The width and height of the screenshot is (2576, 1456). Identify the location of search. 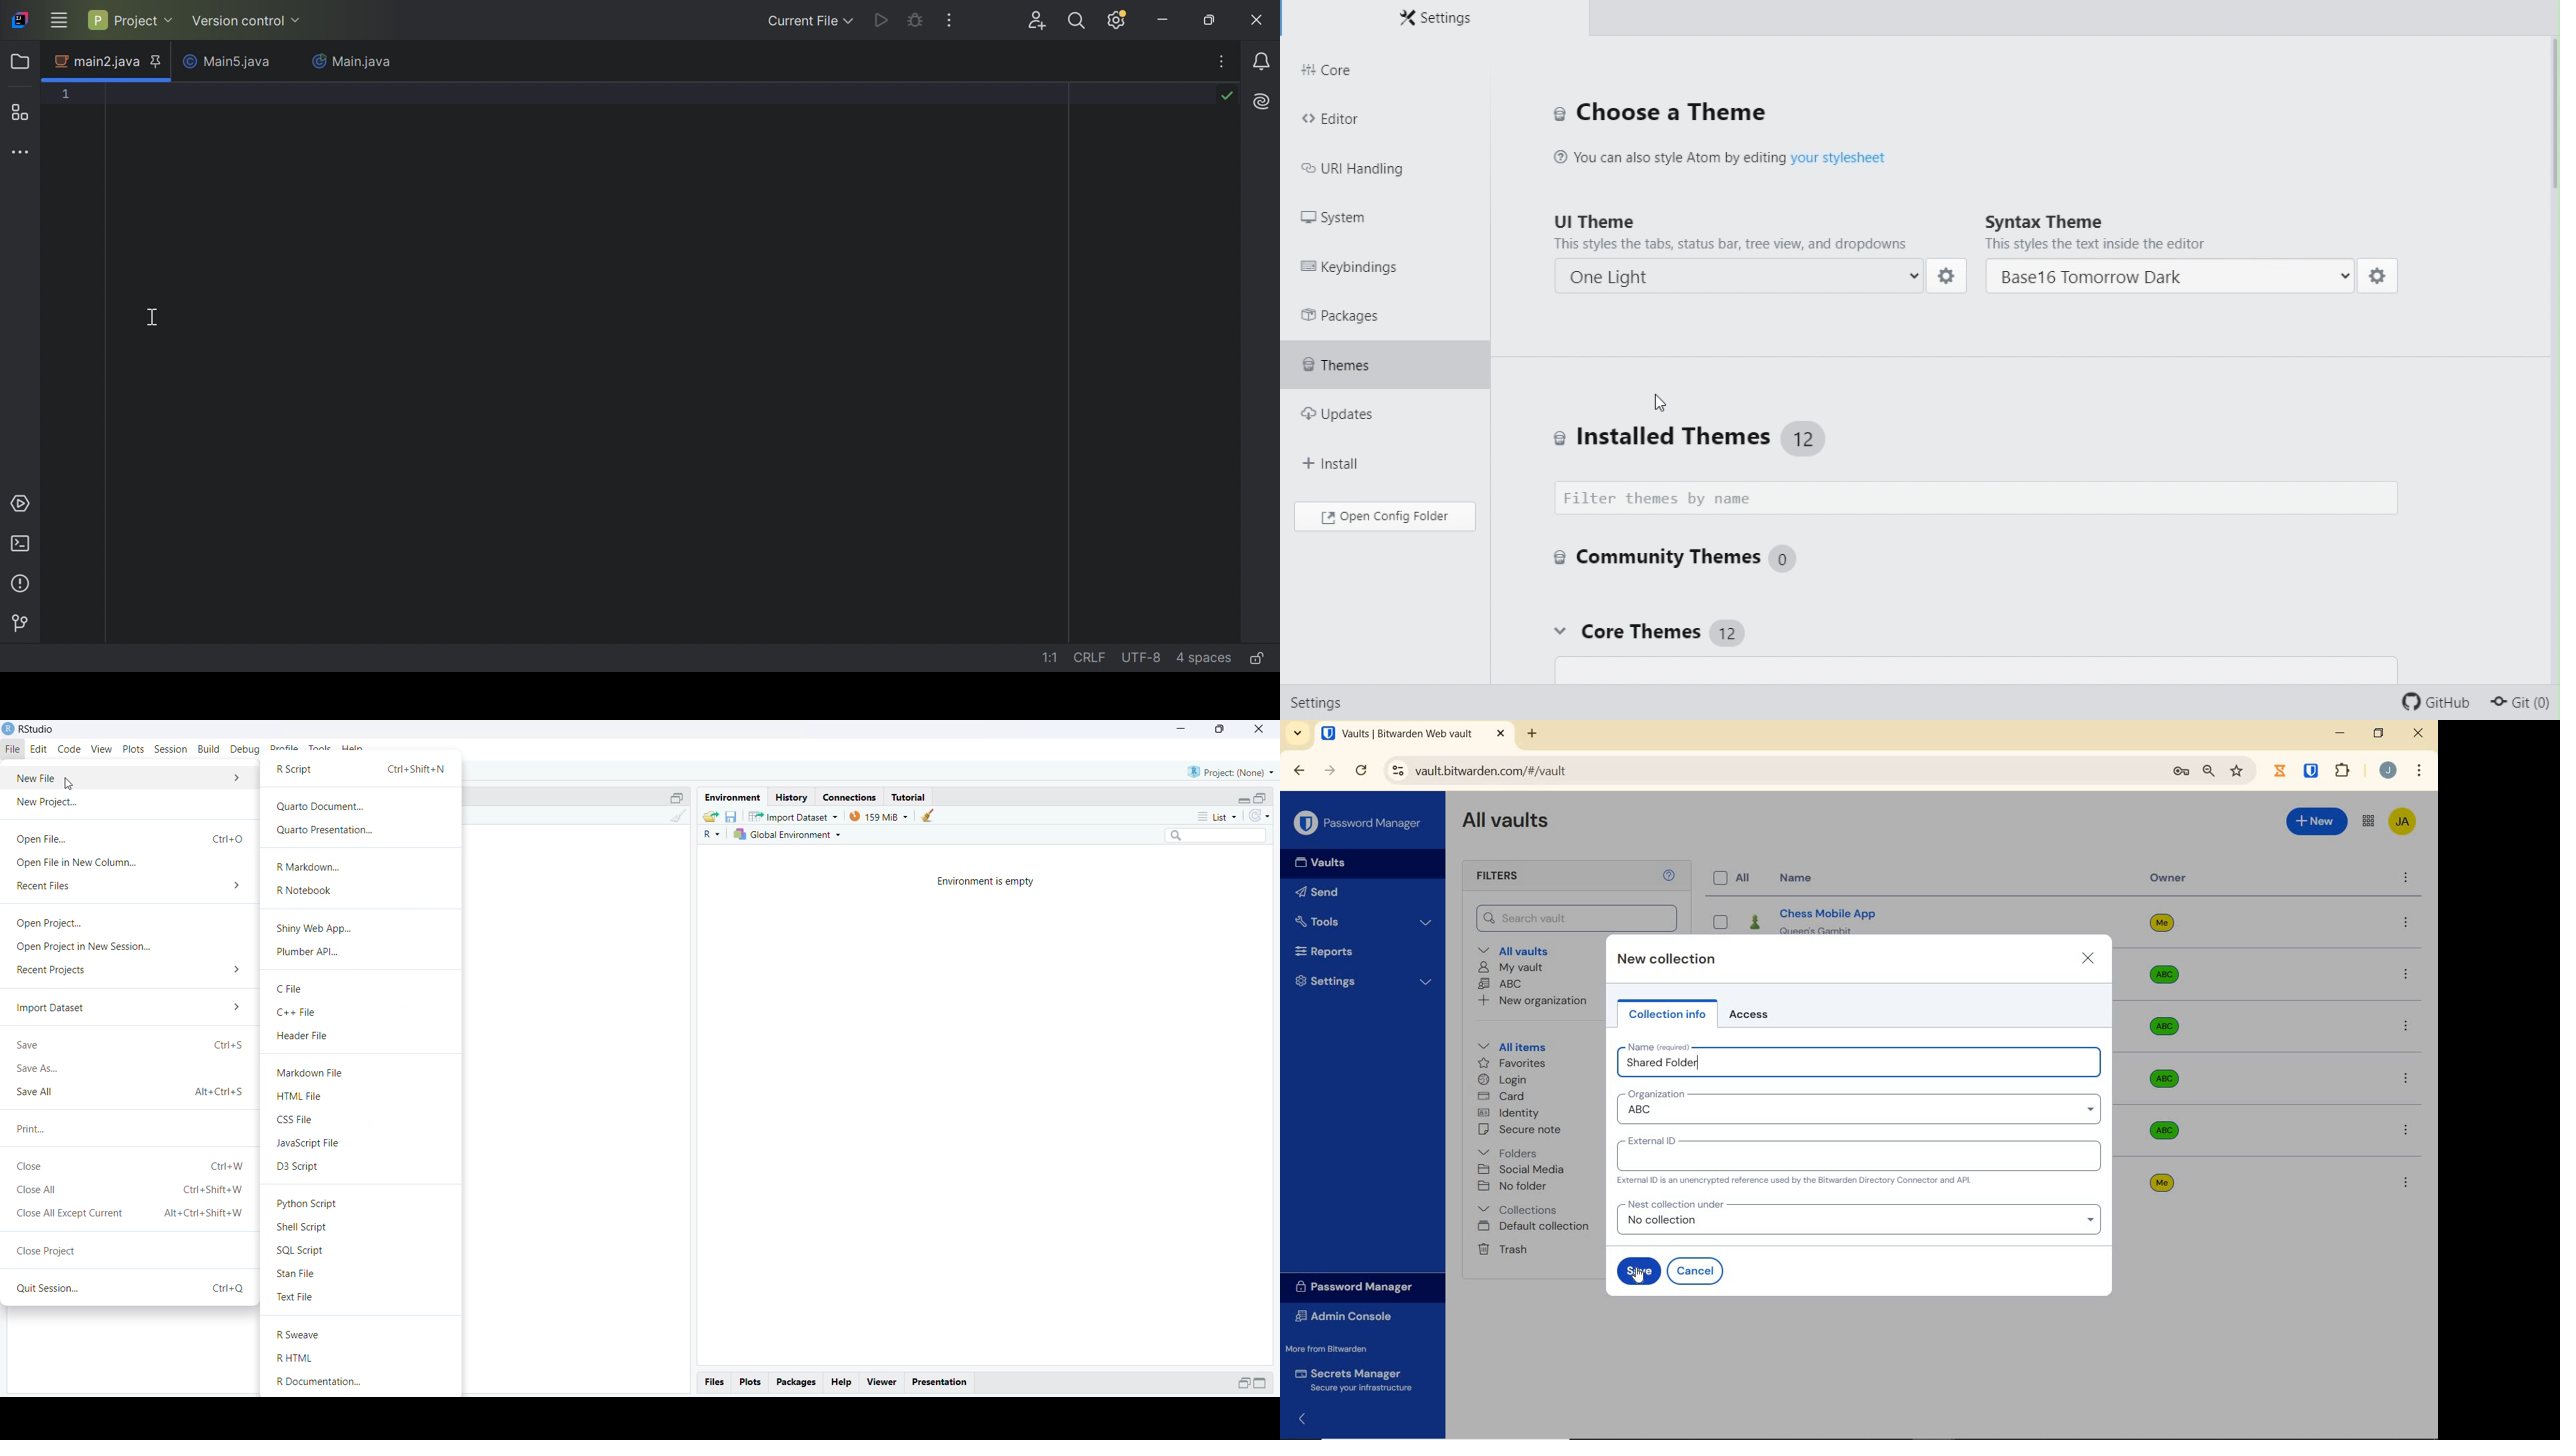
(1211, 837).